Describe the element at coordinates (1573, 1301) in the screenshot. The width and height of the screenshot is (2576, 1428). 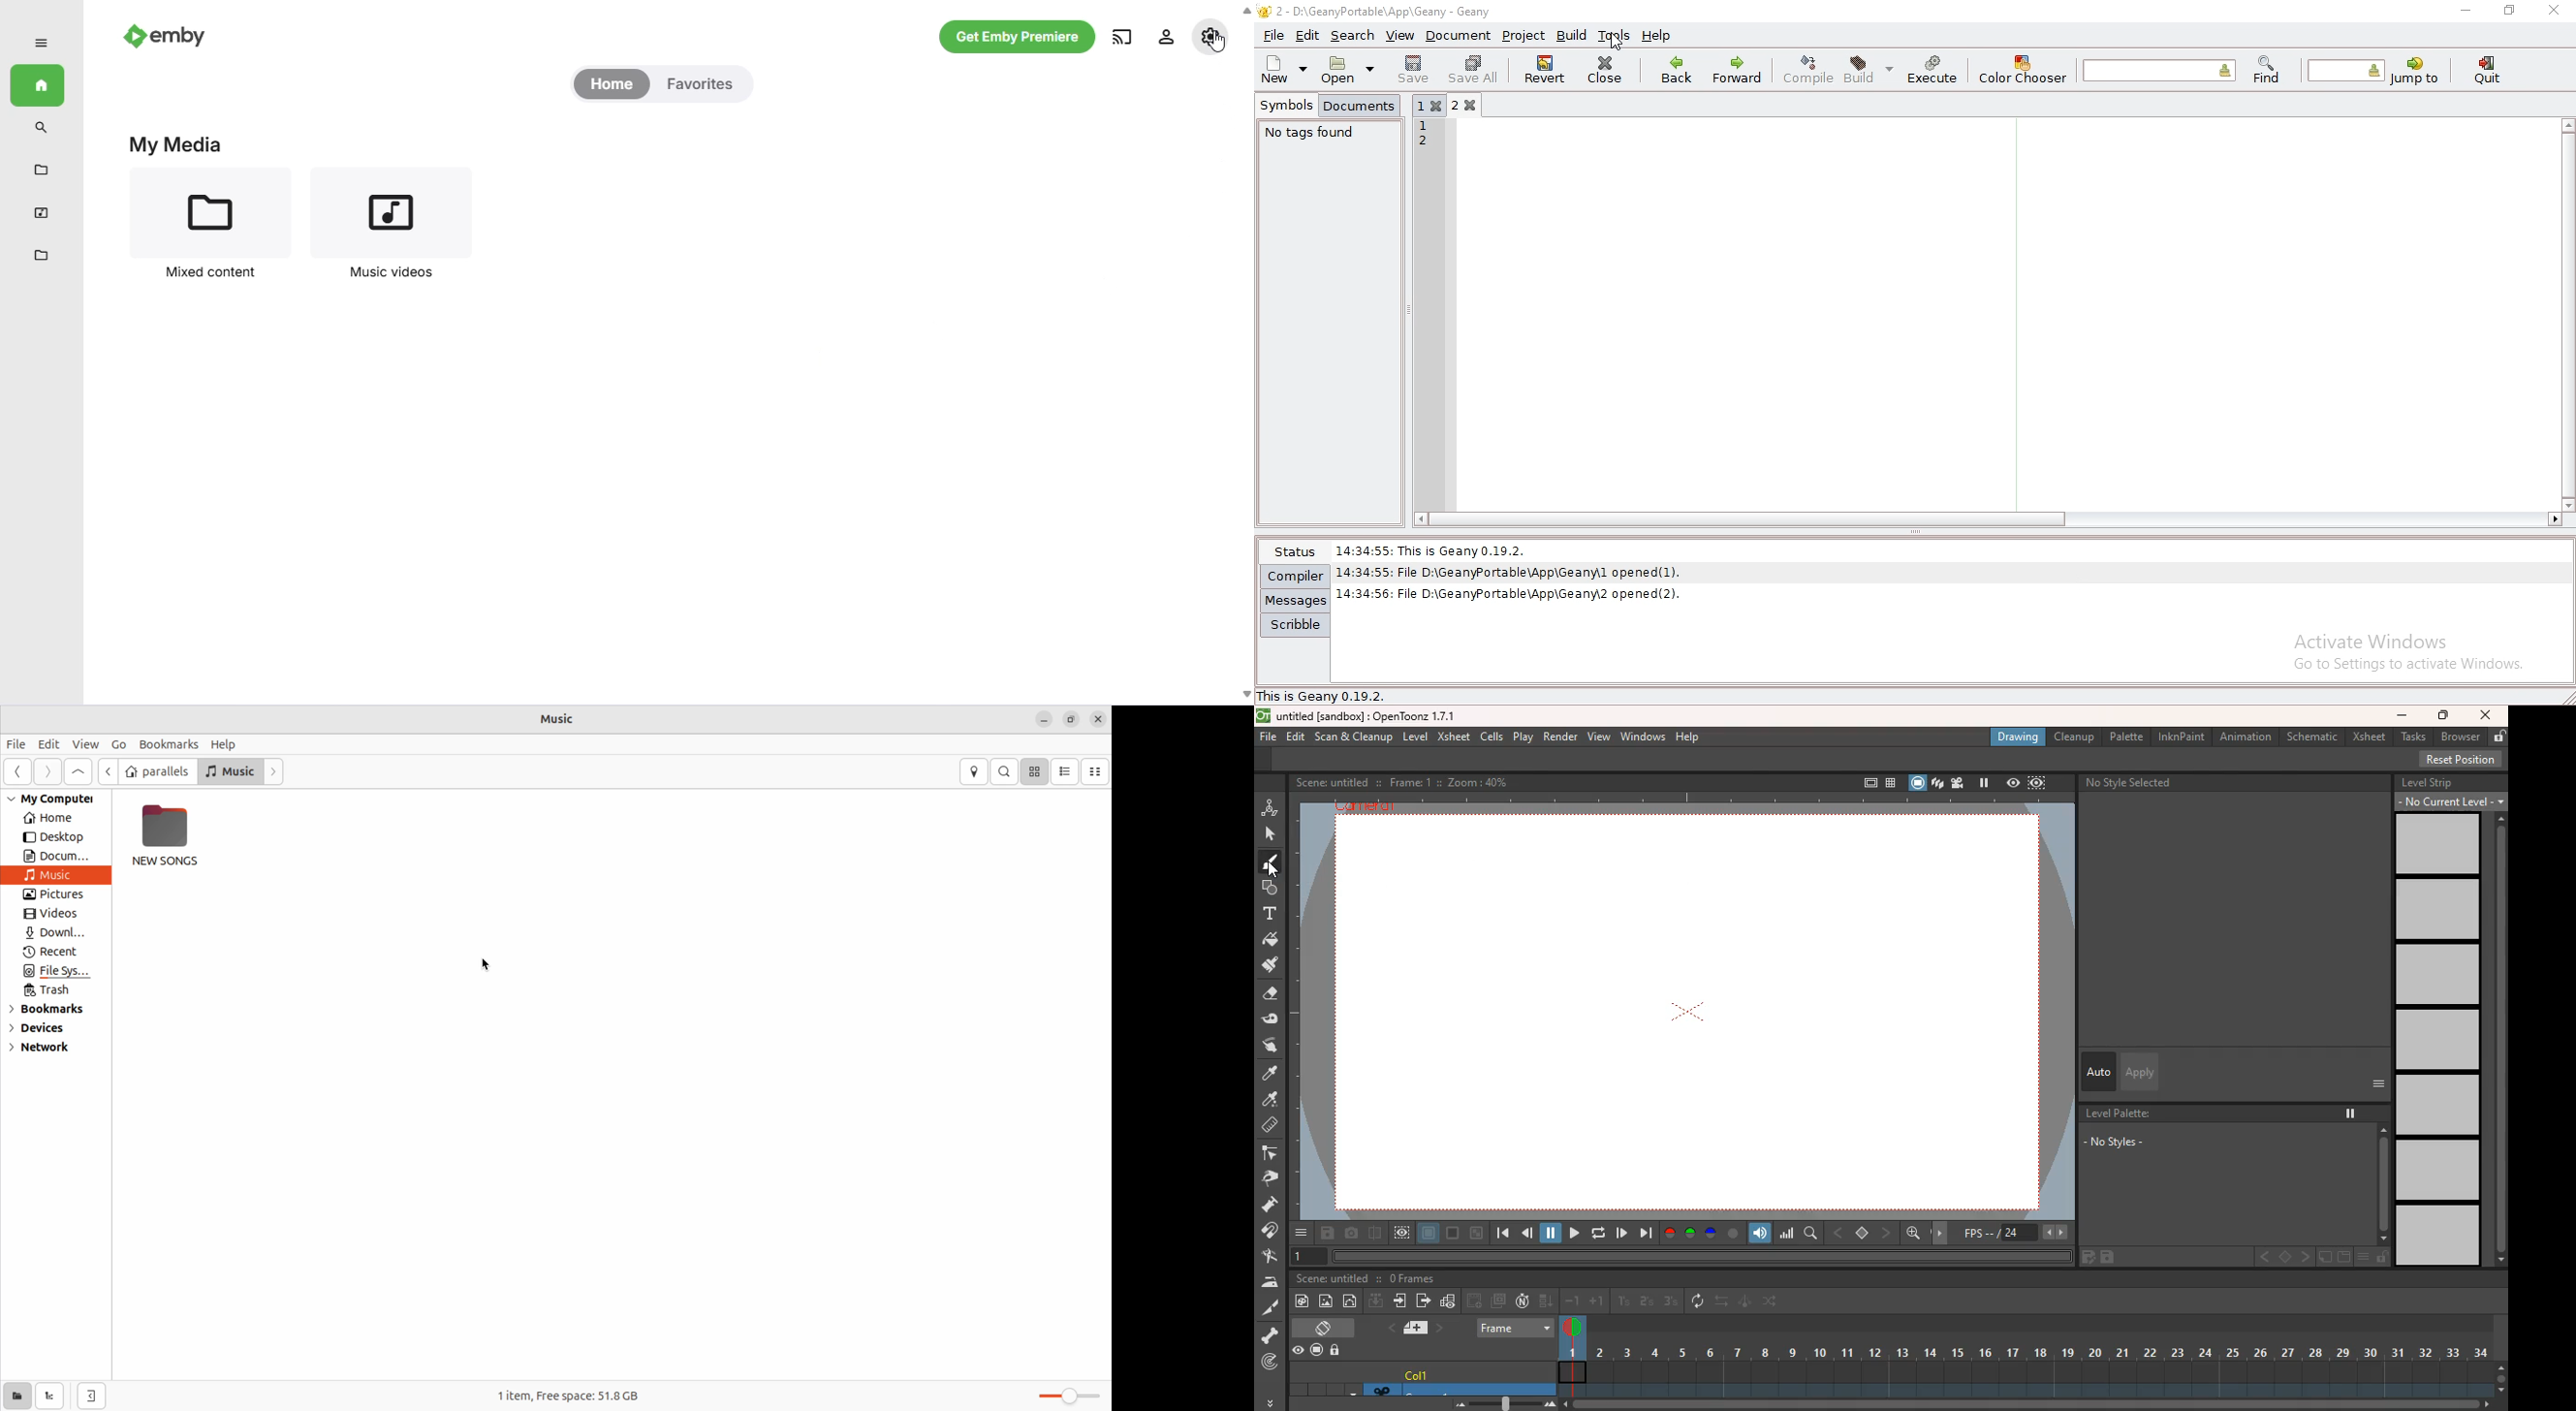
I see `-1` at that location.